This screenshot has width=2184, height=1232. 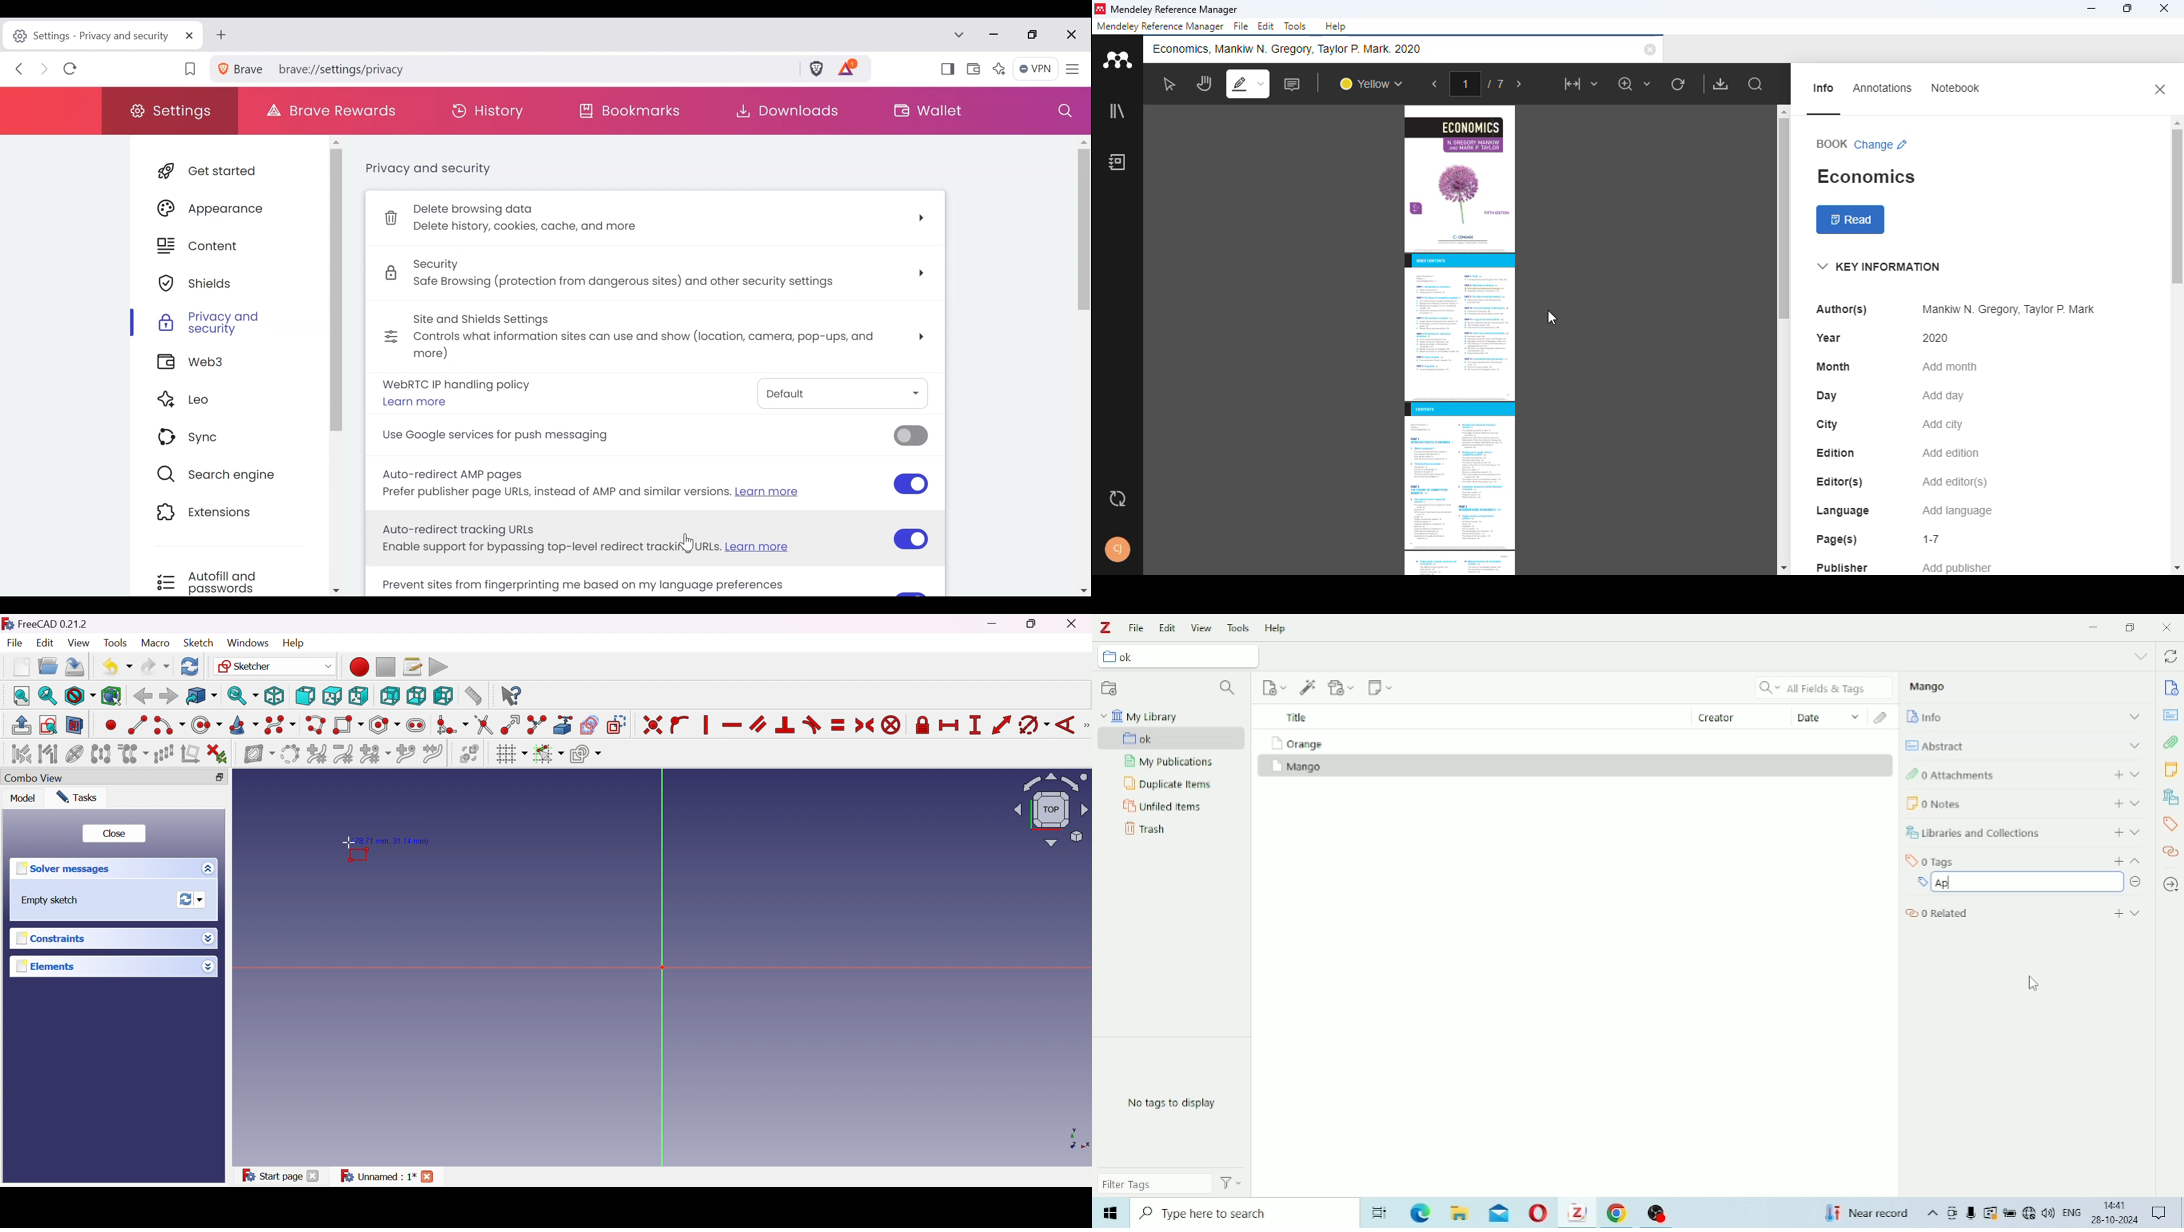 What do you see at coordinates (2131, 629) in the screenshot?
I see `Restore down` at bounding box center [2131, 629].